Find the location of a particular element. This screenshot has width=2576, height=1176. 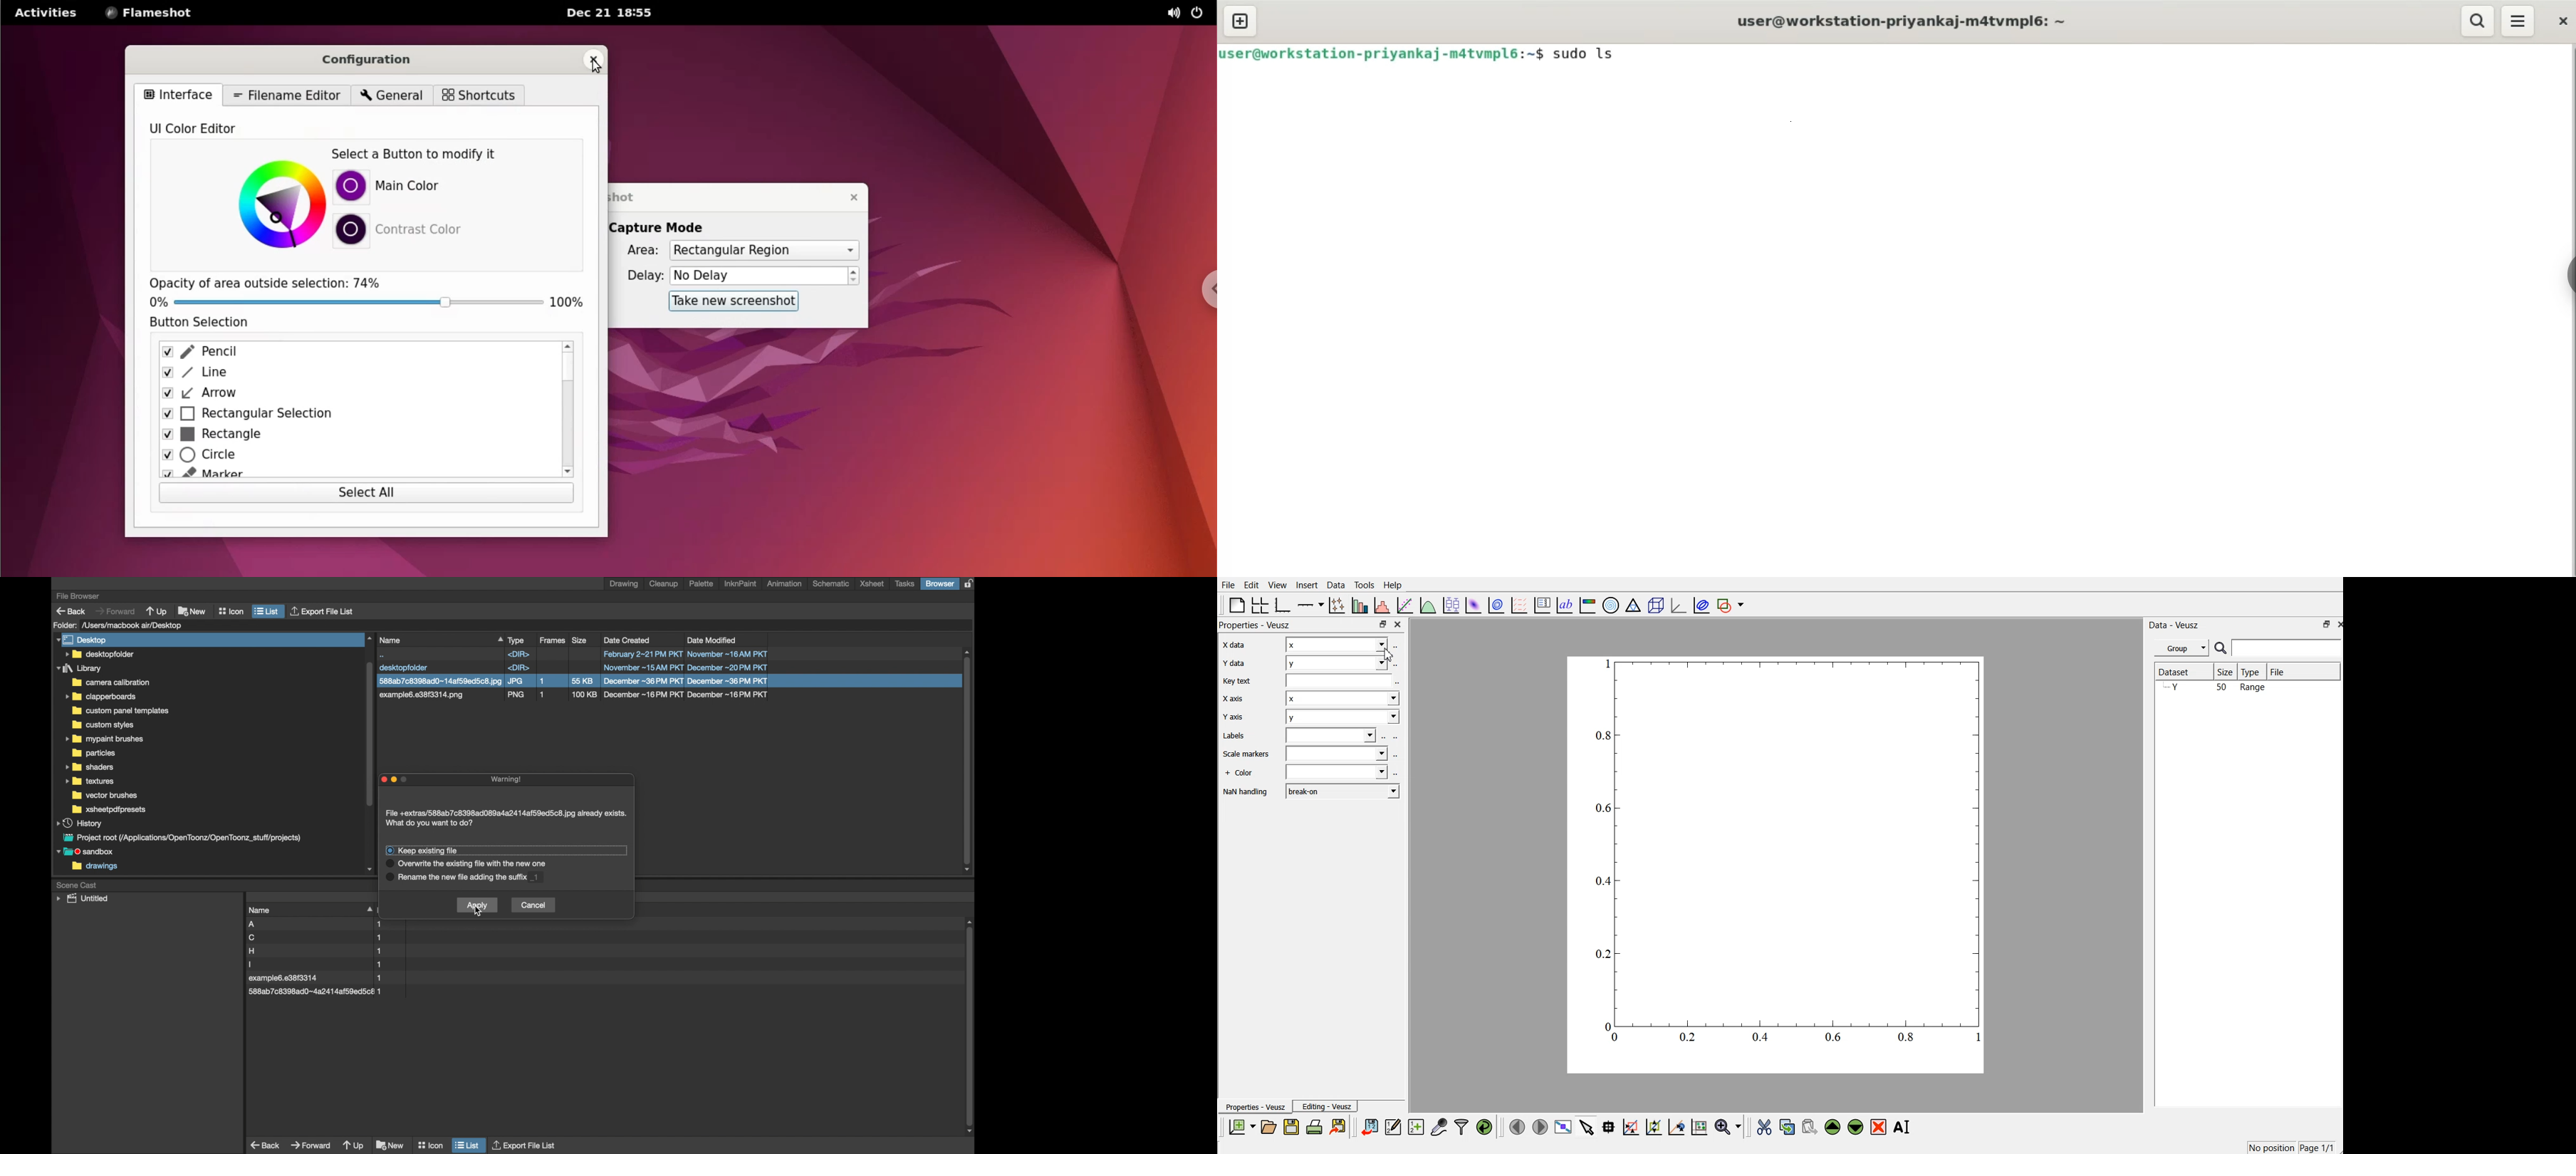

no position is located at coordinates (2270, 1147).